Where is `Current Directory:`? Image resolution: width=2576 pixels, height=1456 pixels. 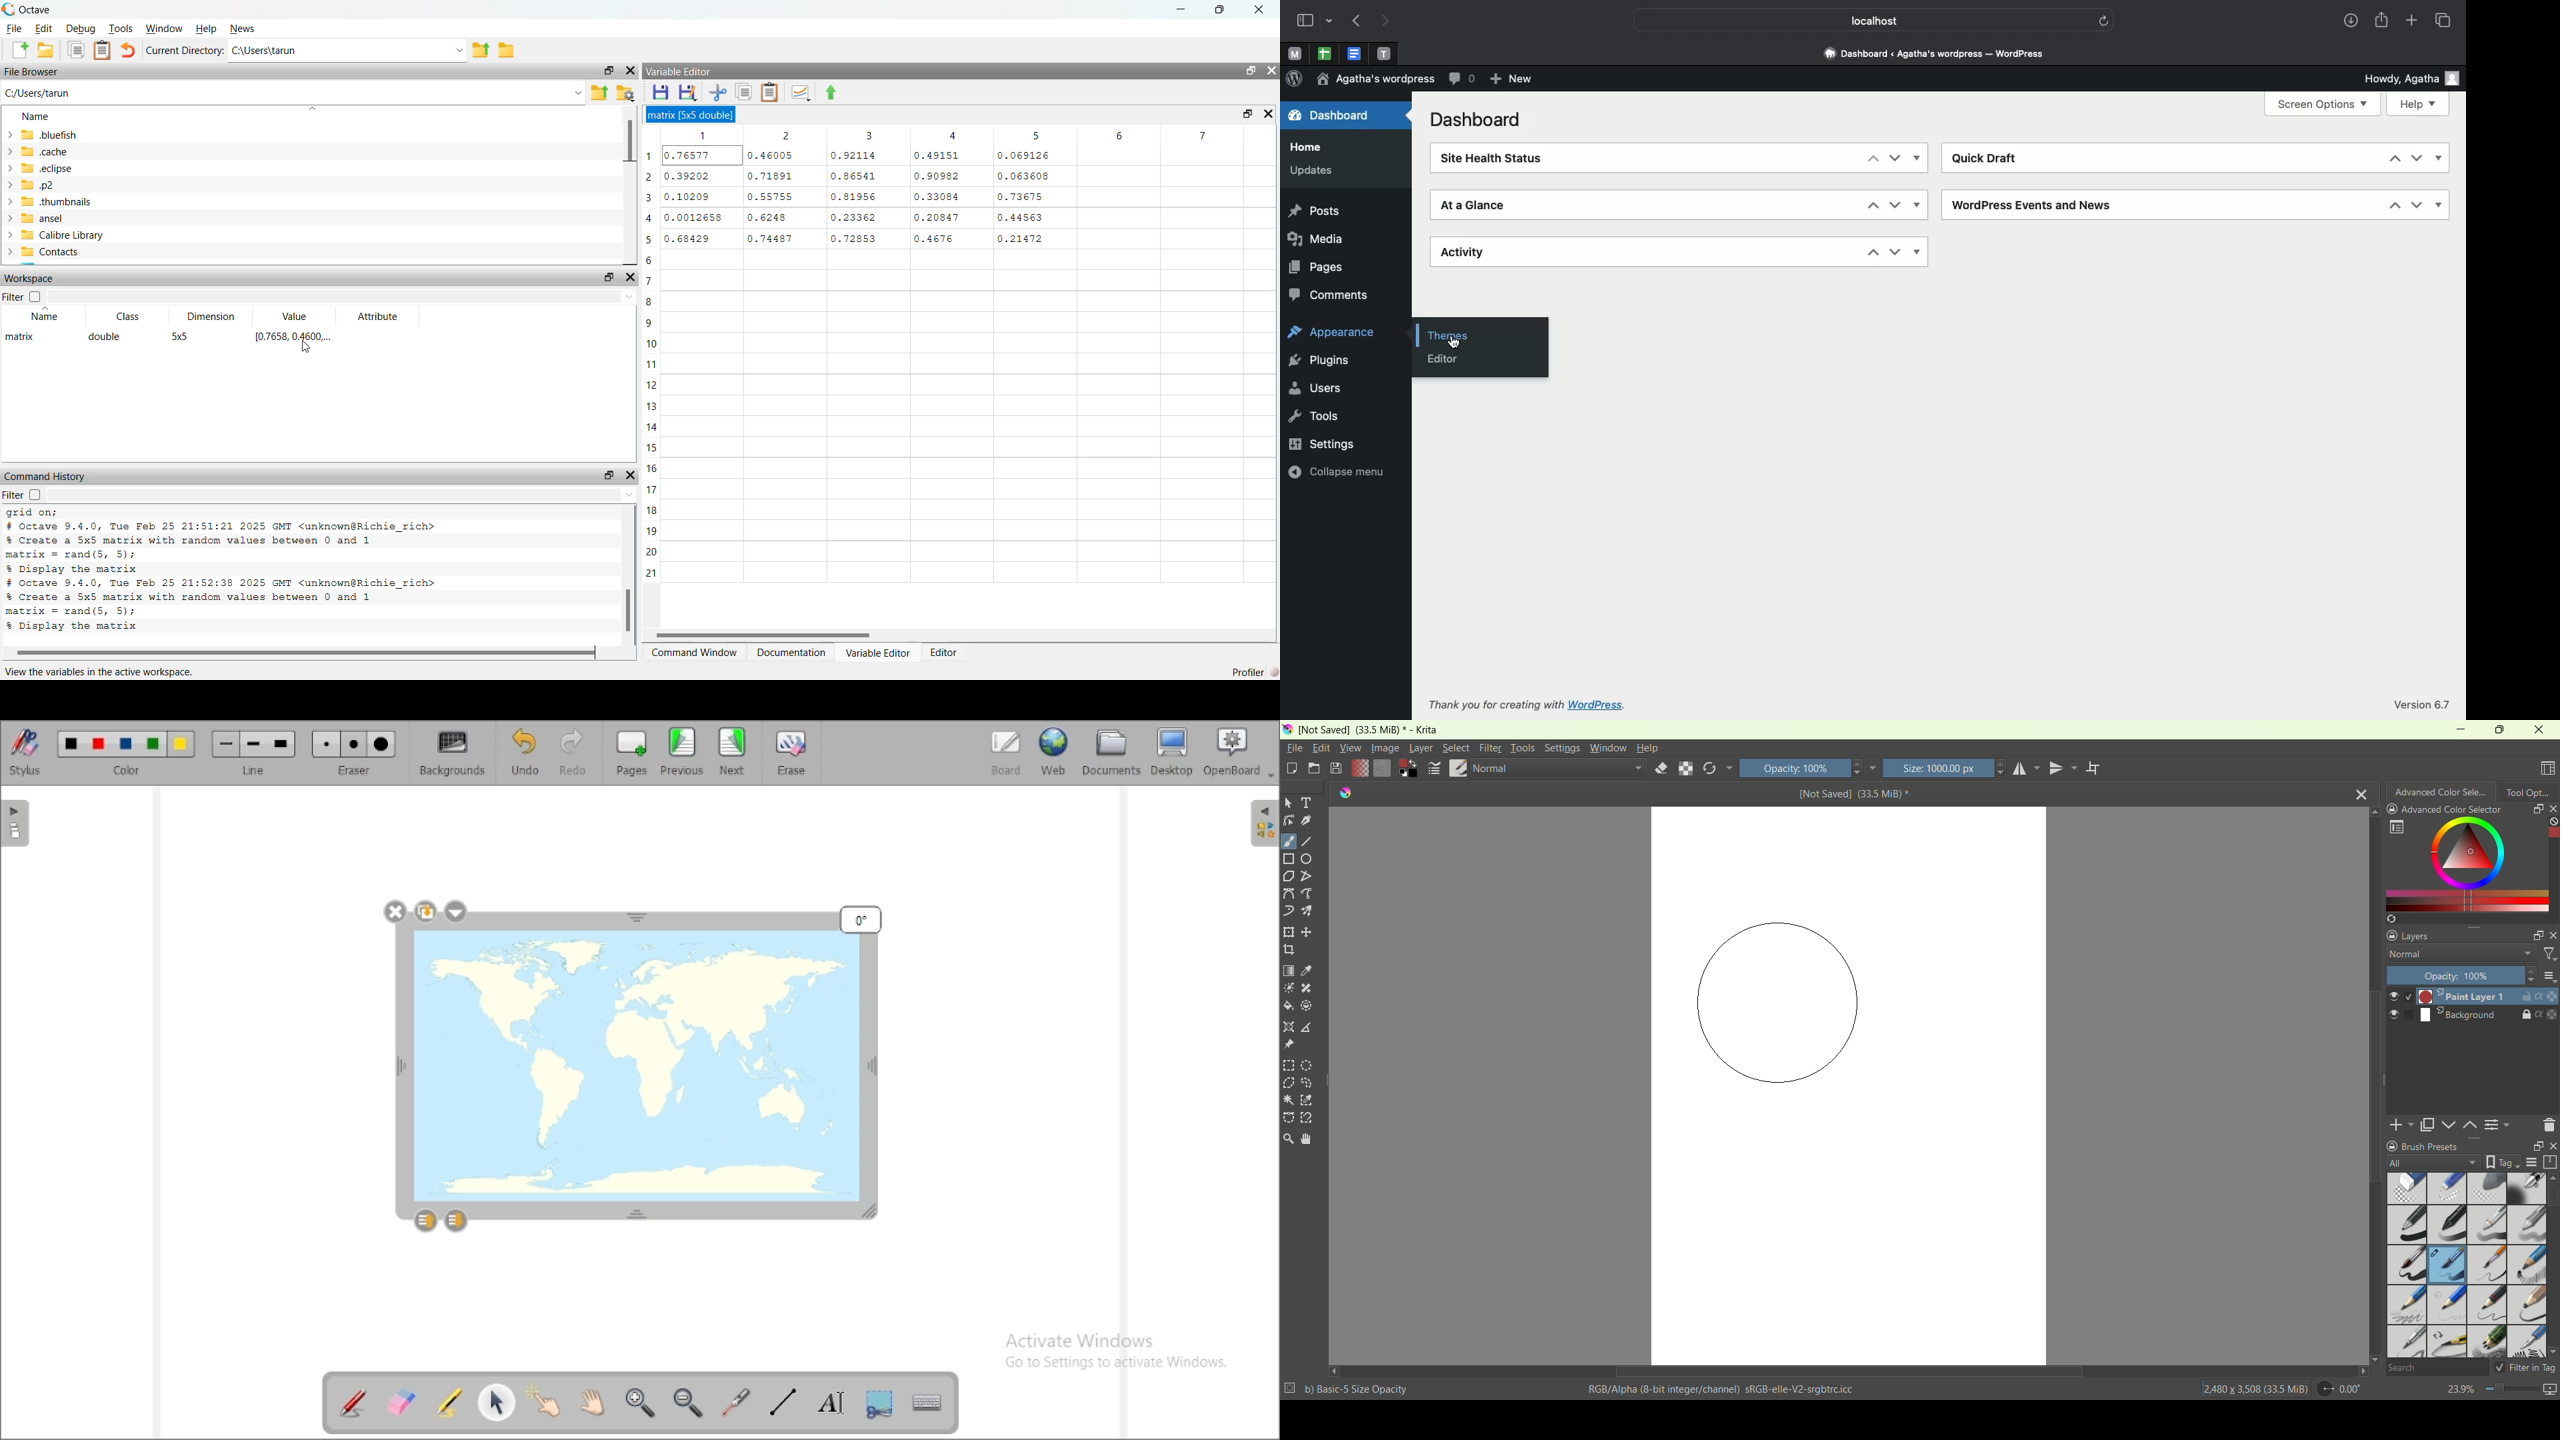
Current Directory: is located at coordinates (186, 49).